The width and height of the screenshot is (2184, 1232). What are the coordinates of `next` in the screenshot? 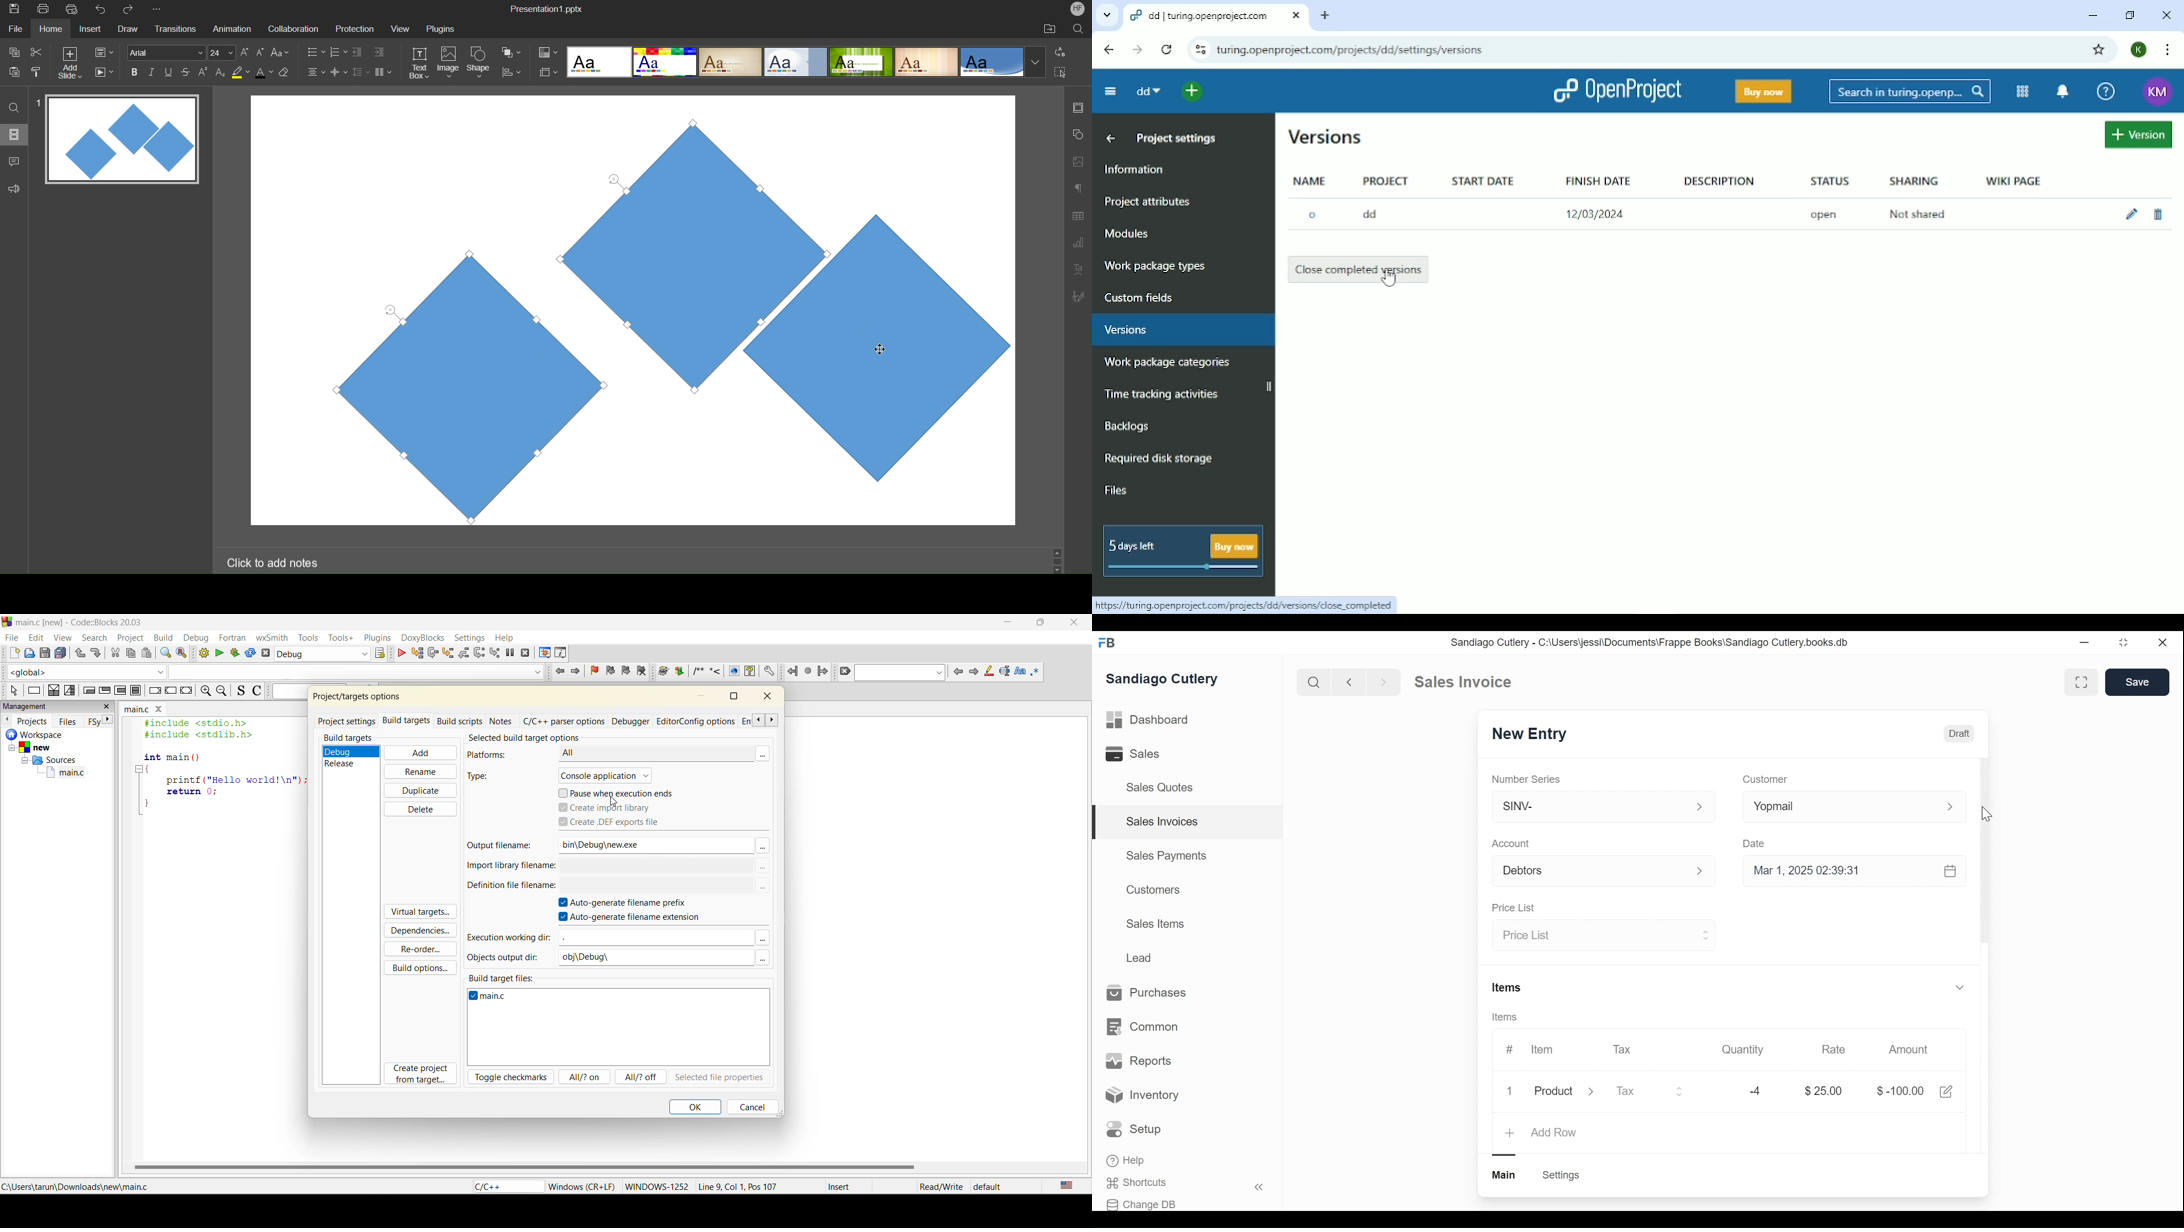 It's located at (974, 672).